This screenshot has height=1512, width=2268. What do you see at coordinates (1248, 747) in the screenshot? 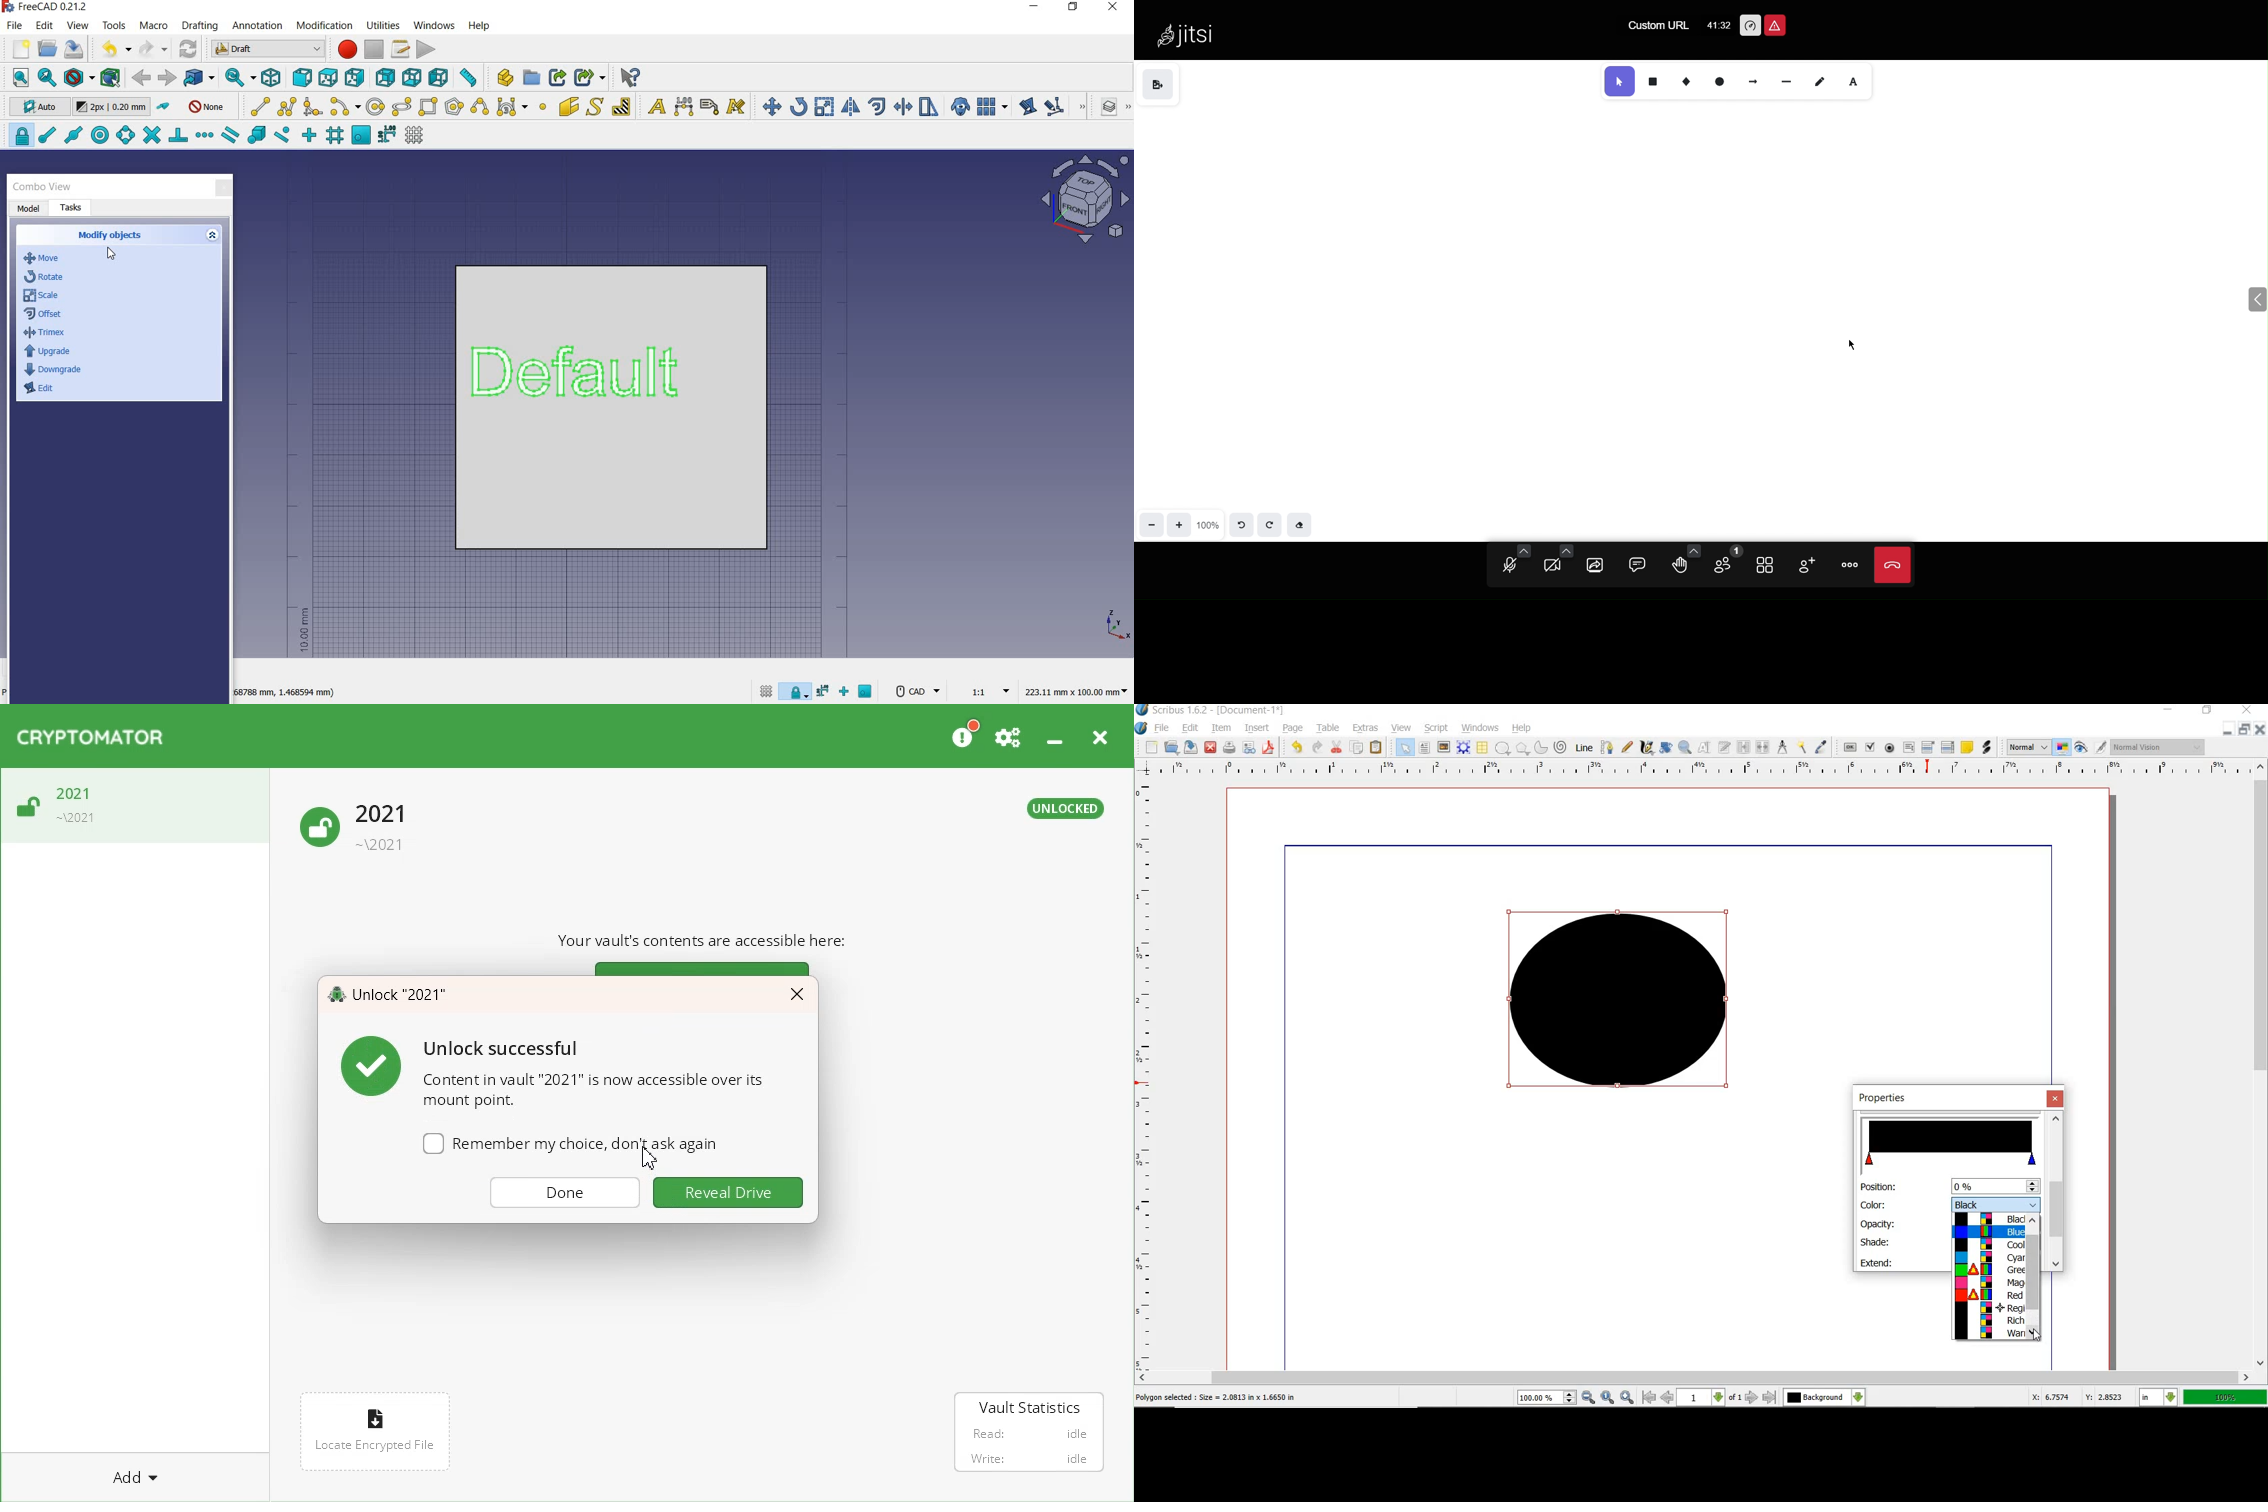
I see `PREFLIGHT VERIFIER` at bounding box center [1248, 747].